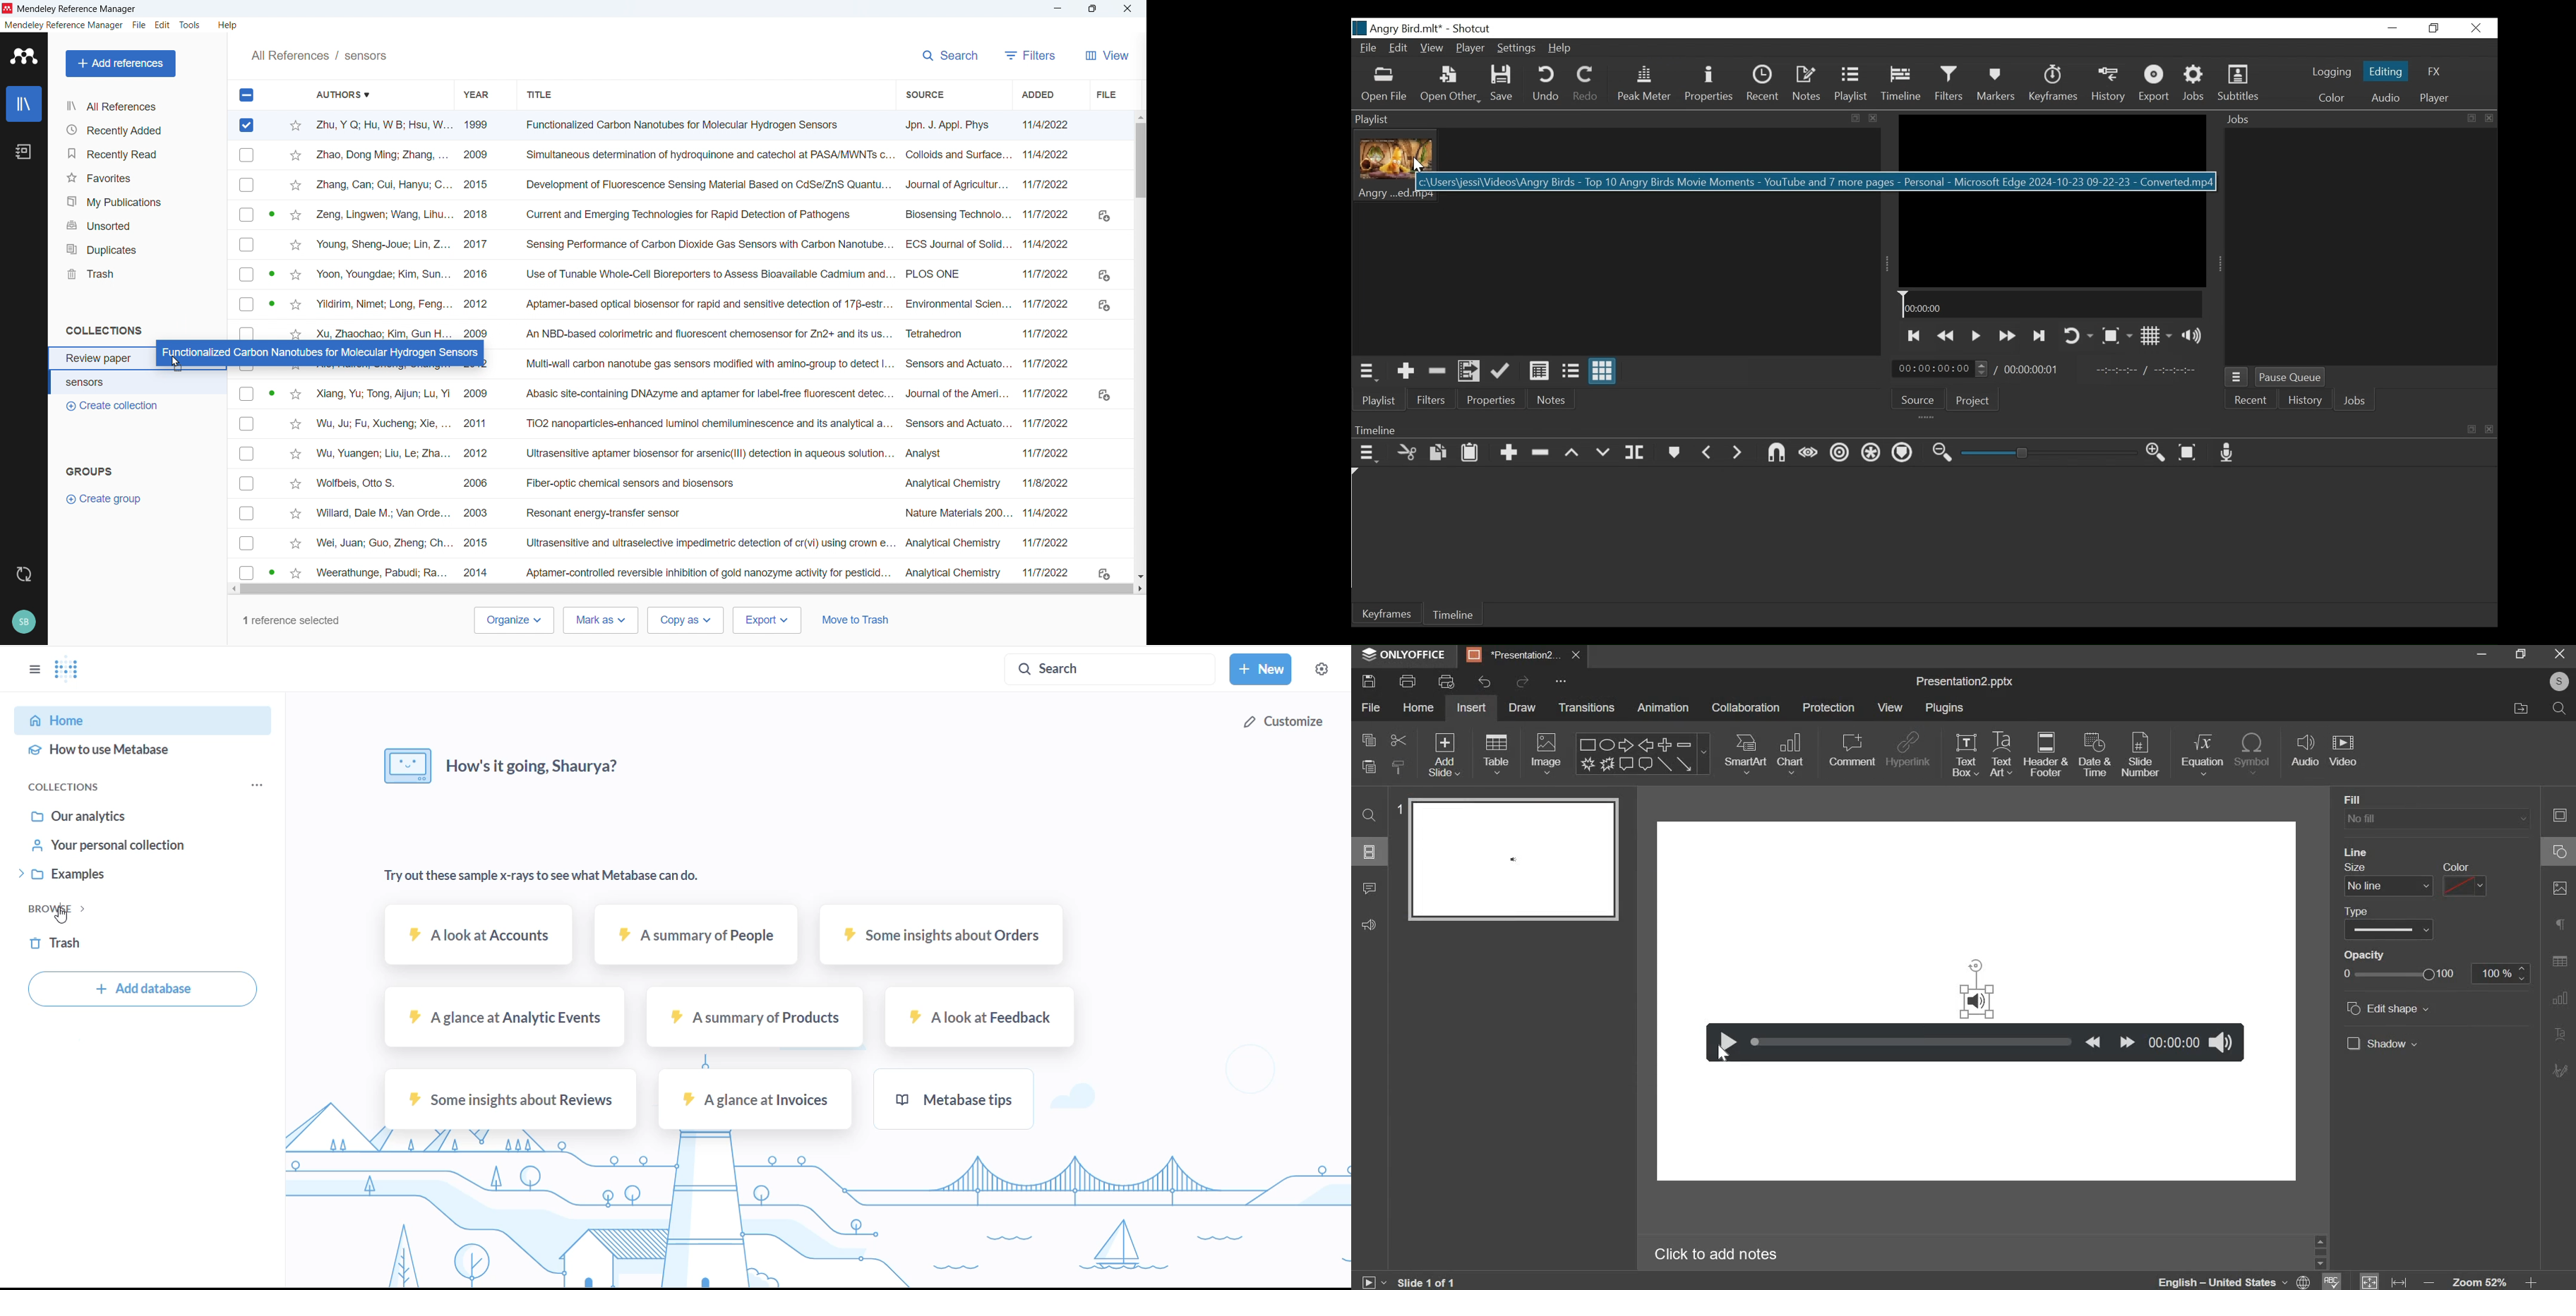 The width and height of the screenshot is (2576, 1316). I want to click on minimize, so click(2394, 27).